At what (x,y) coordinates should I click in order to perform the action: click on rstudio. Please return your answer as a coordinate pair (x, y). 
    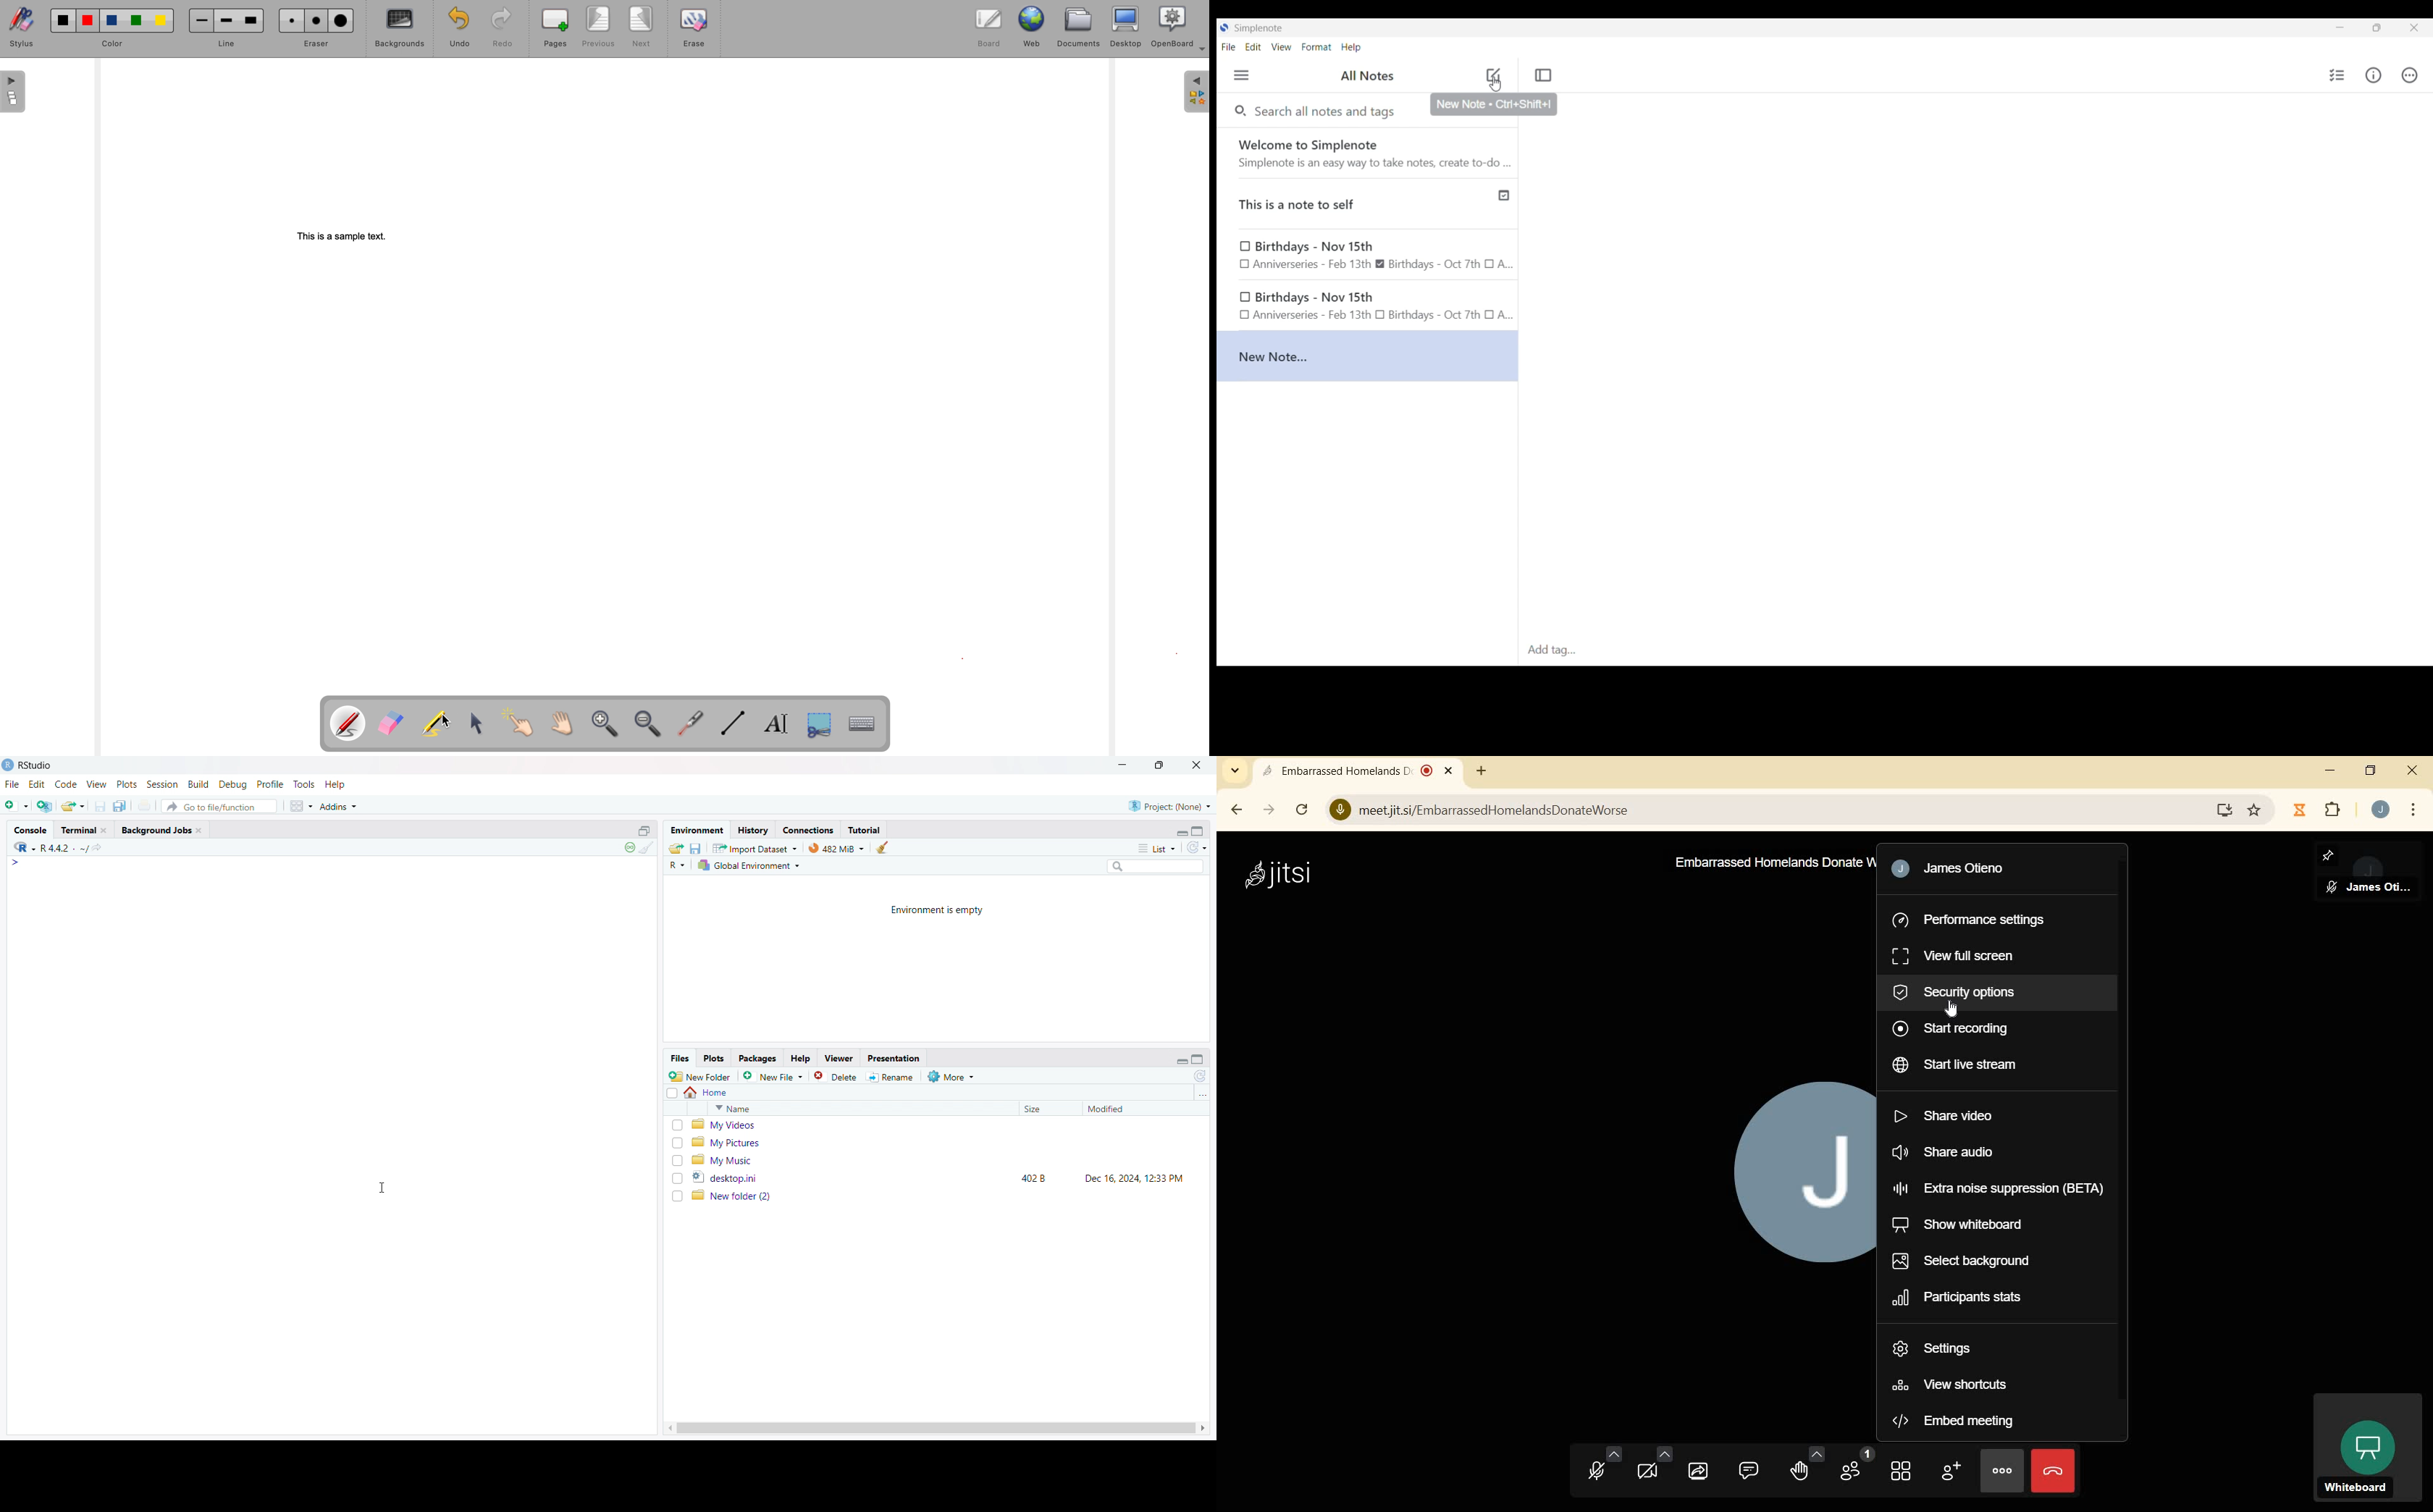
    Looking at the image, I should click on (36, 766).